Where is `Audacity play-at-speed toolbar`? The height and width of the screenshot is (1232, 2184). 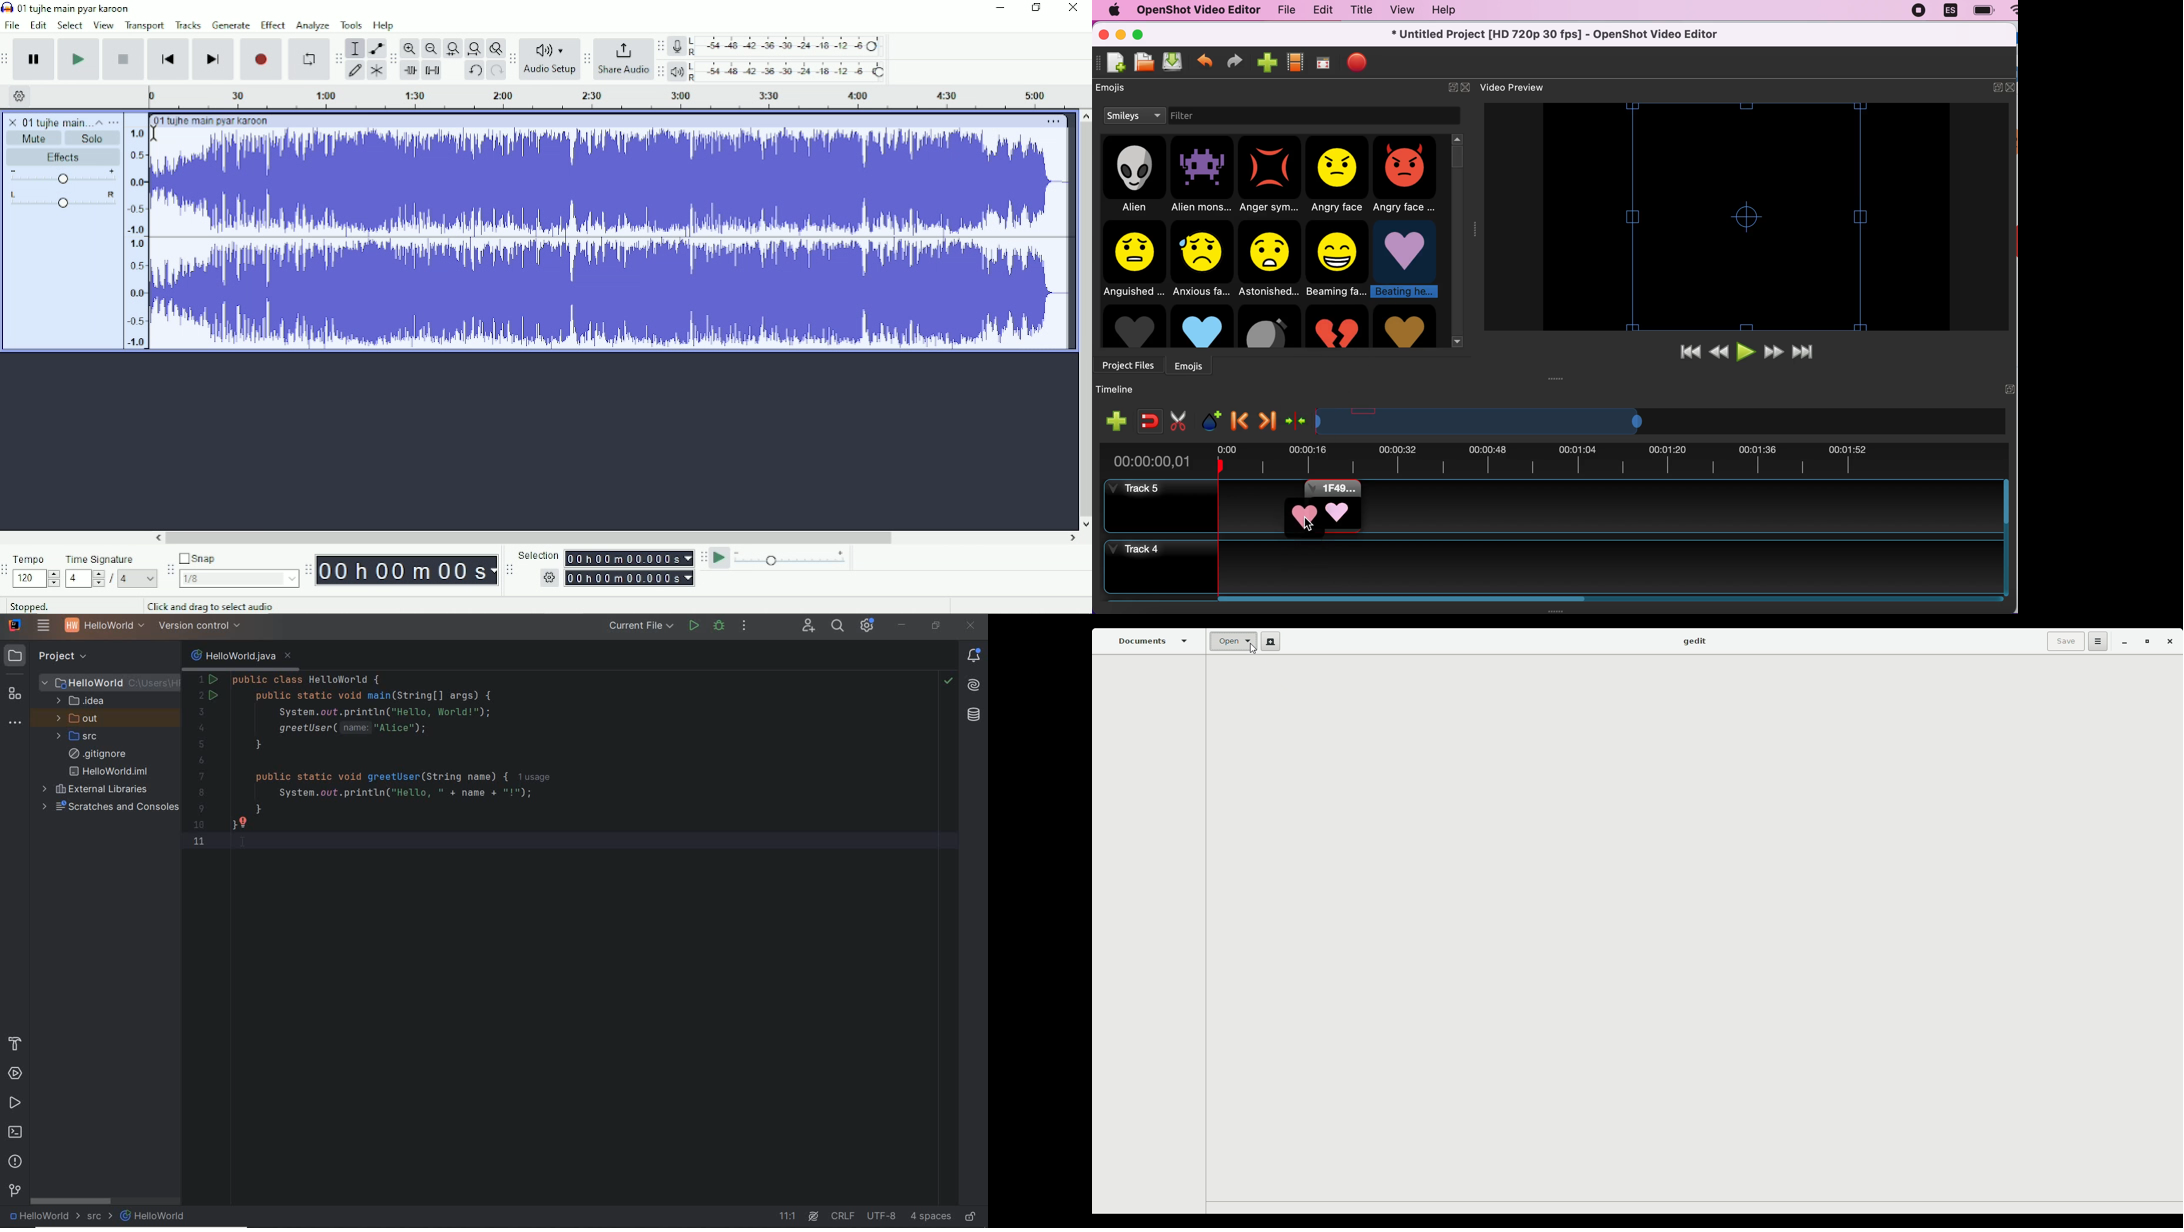
Audacity play-at-speed toolbar is located at coordinates (703, 557).